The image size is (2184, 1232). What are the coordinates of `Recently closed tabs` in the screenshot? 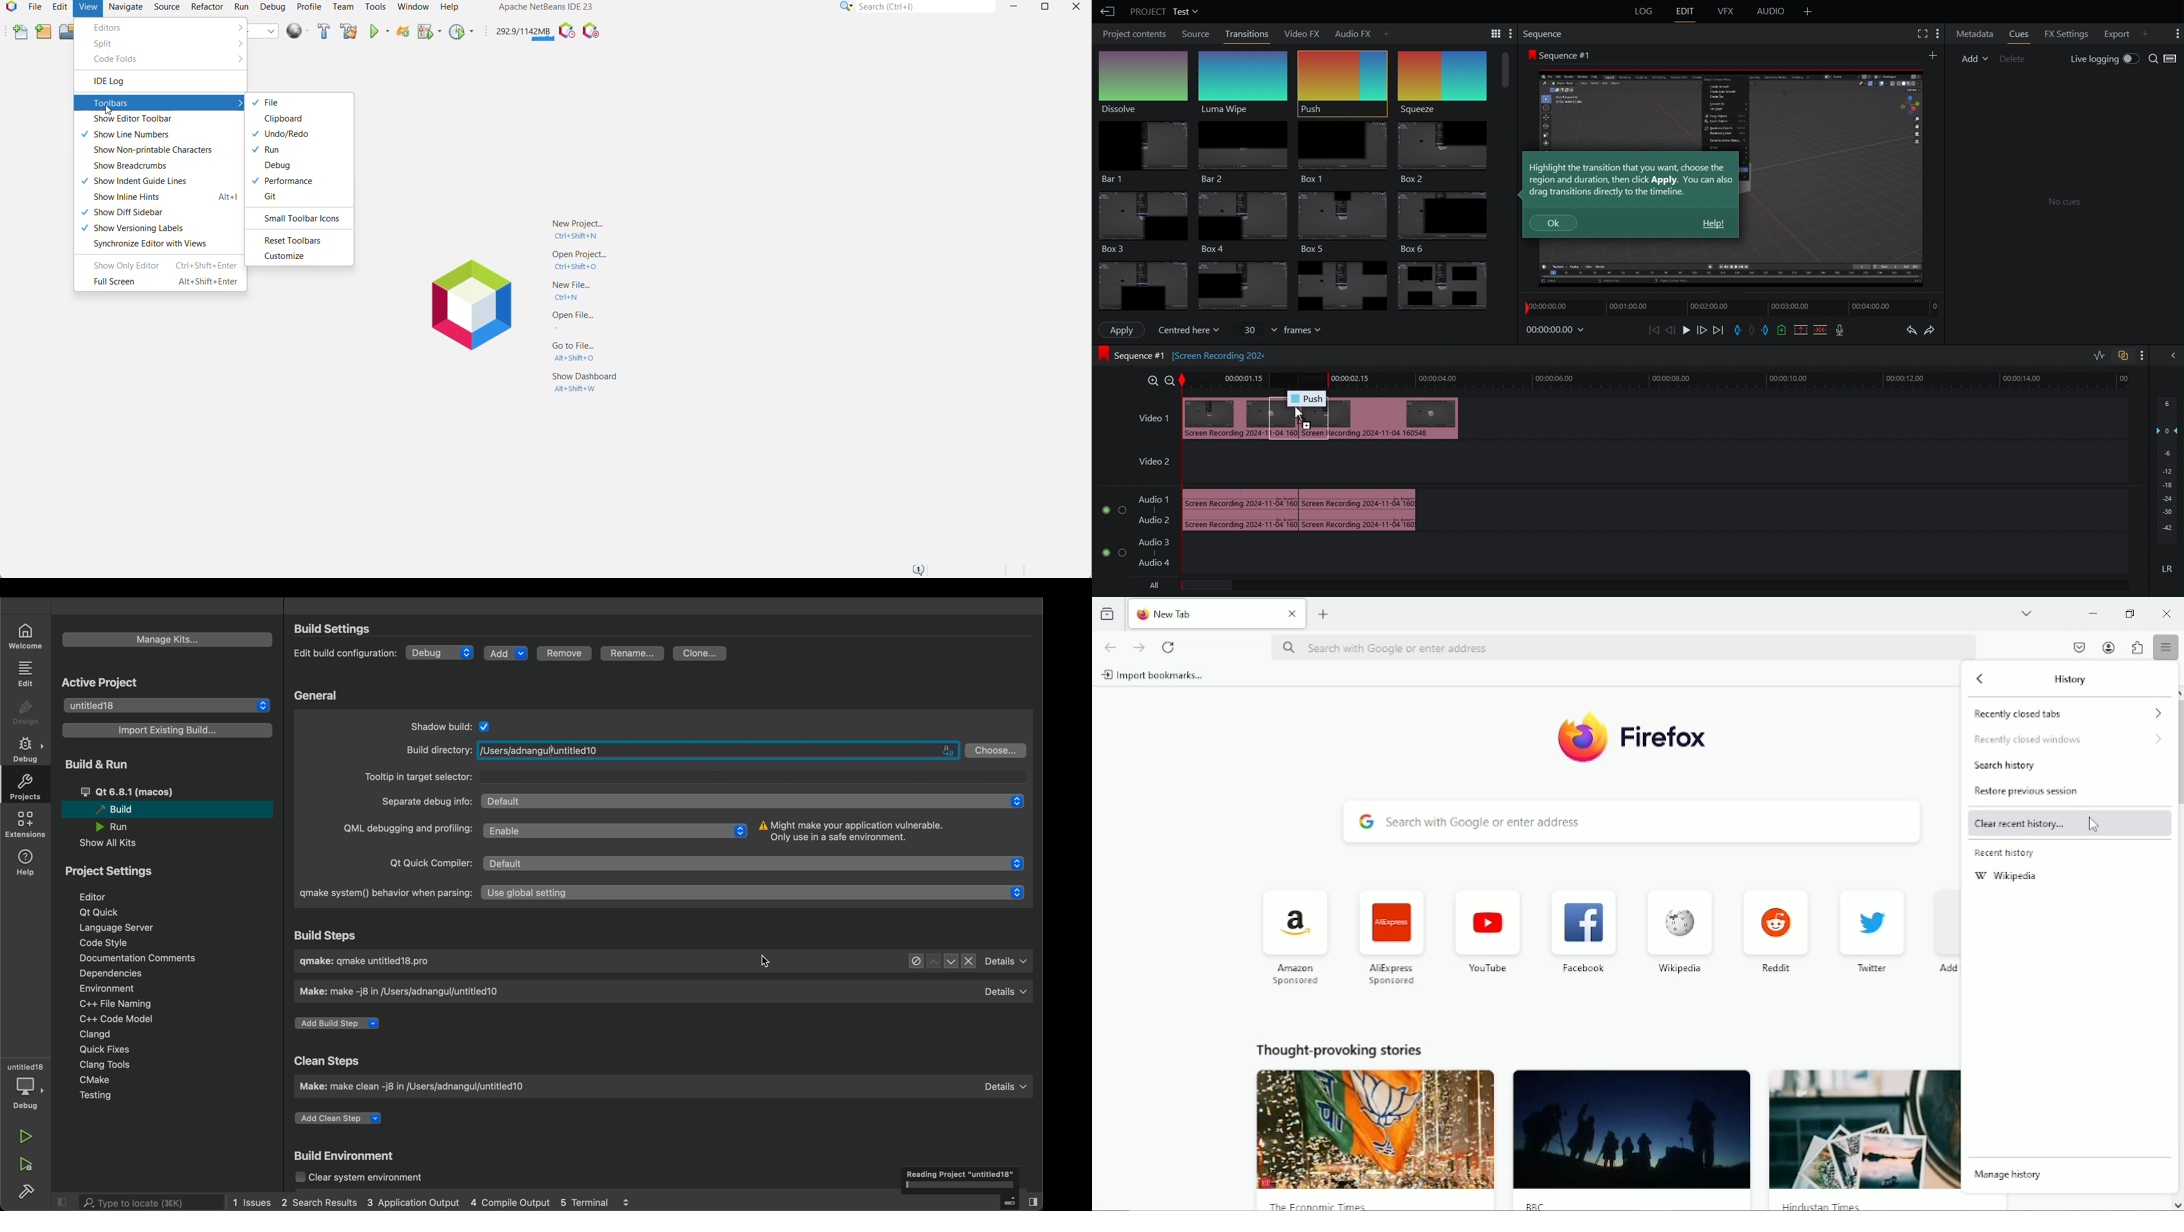 It's located at (2065, 712).